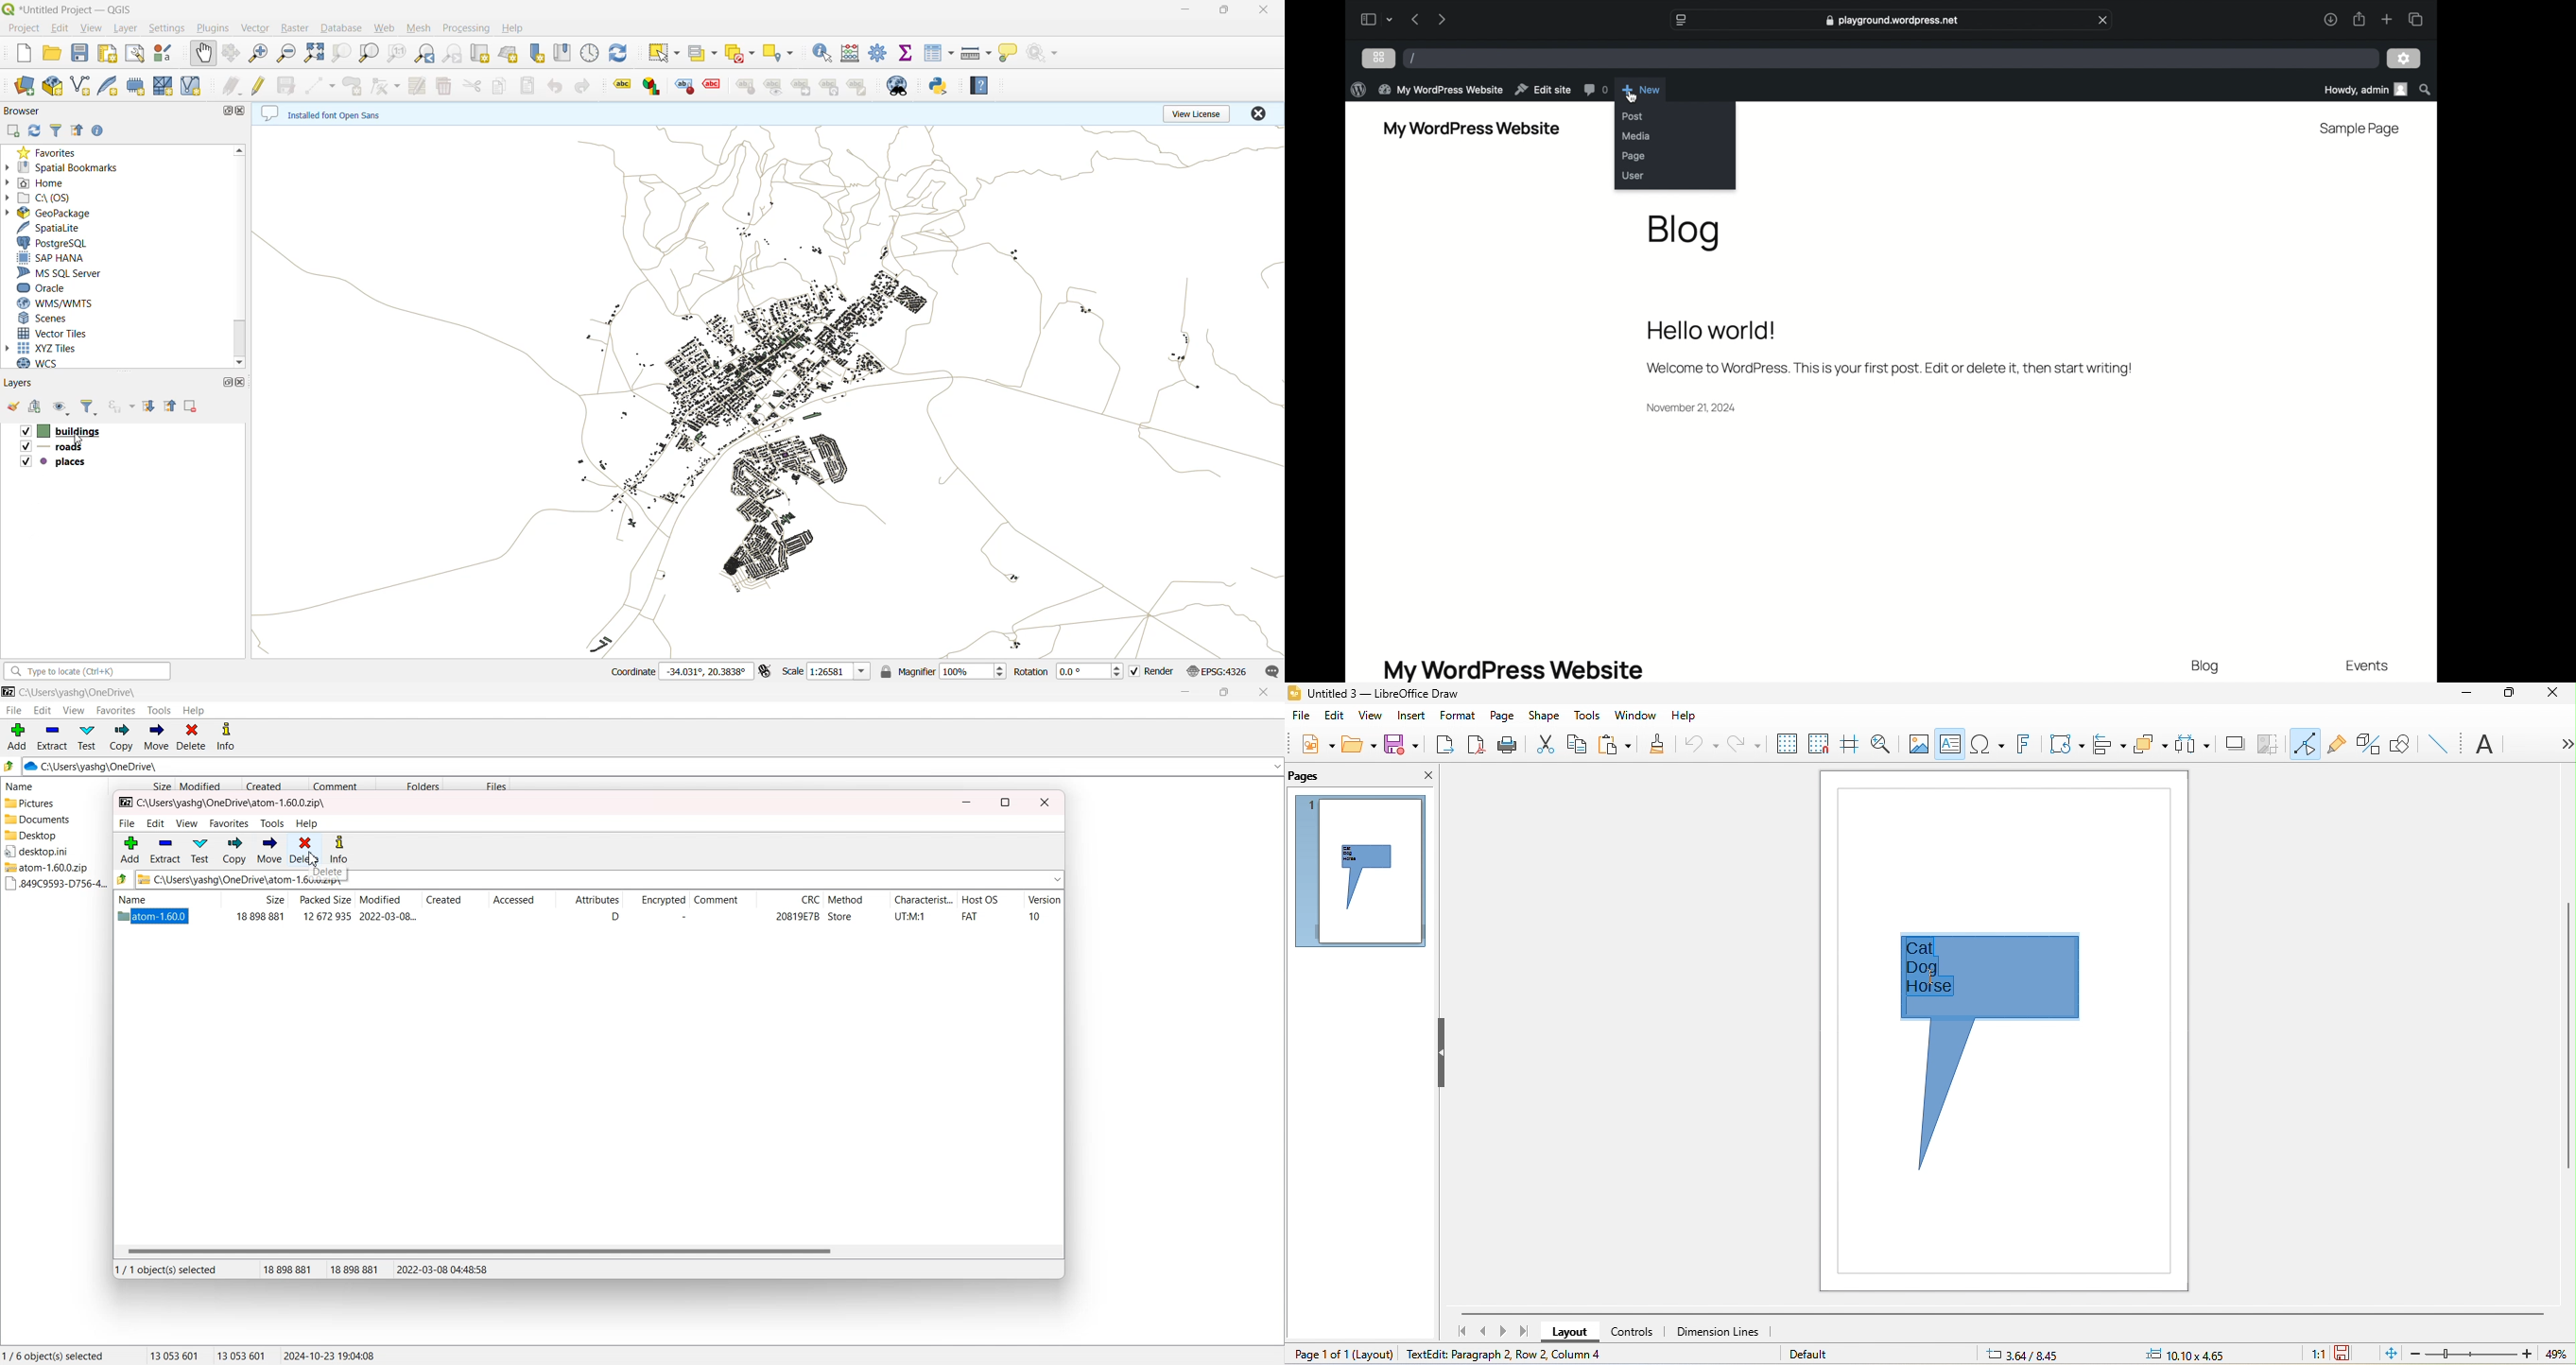 This screenshot has width=2576, height=1372. Describe the element at coordinates (304, 850) in the screenshot. I see `delete` at that location.